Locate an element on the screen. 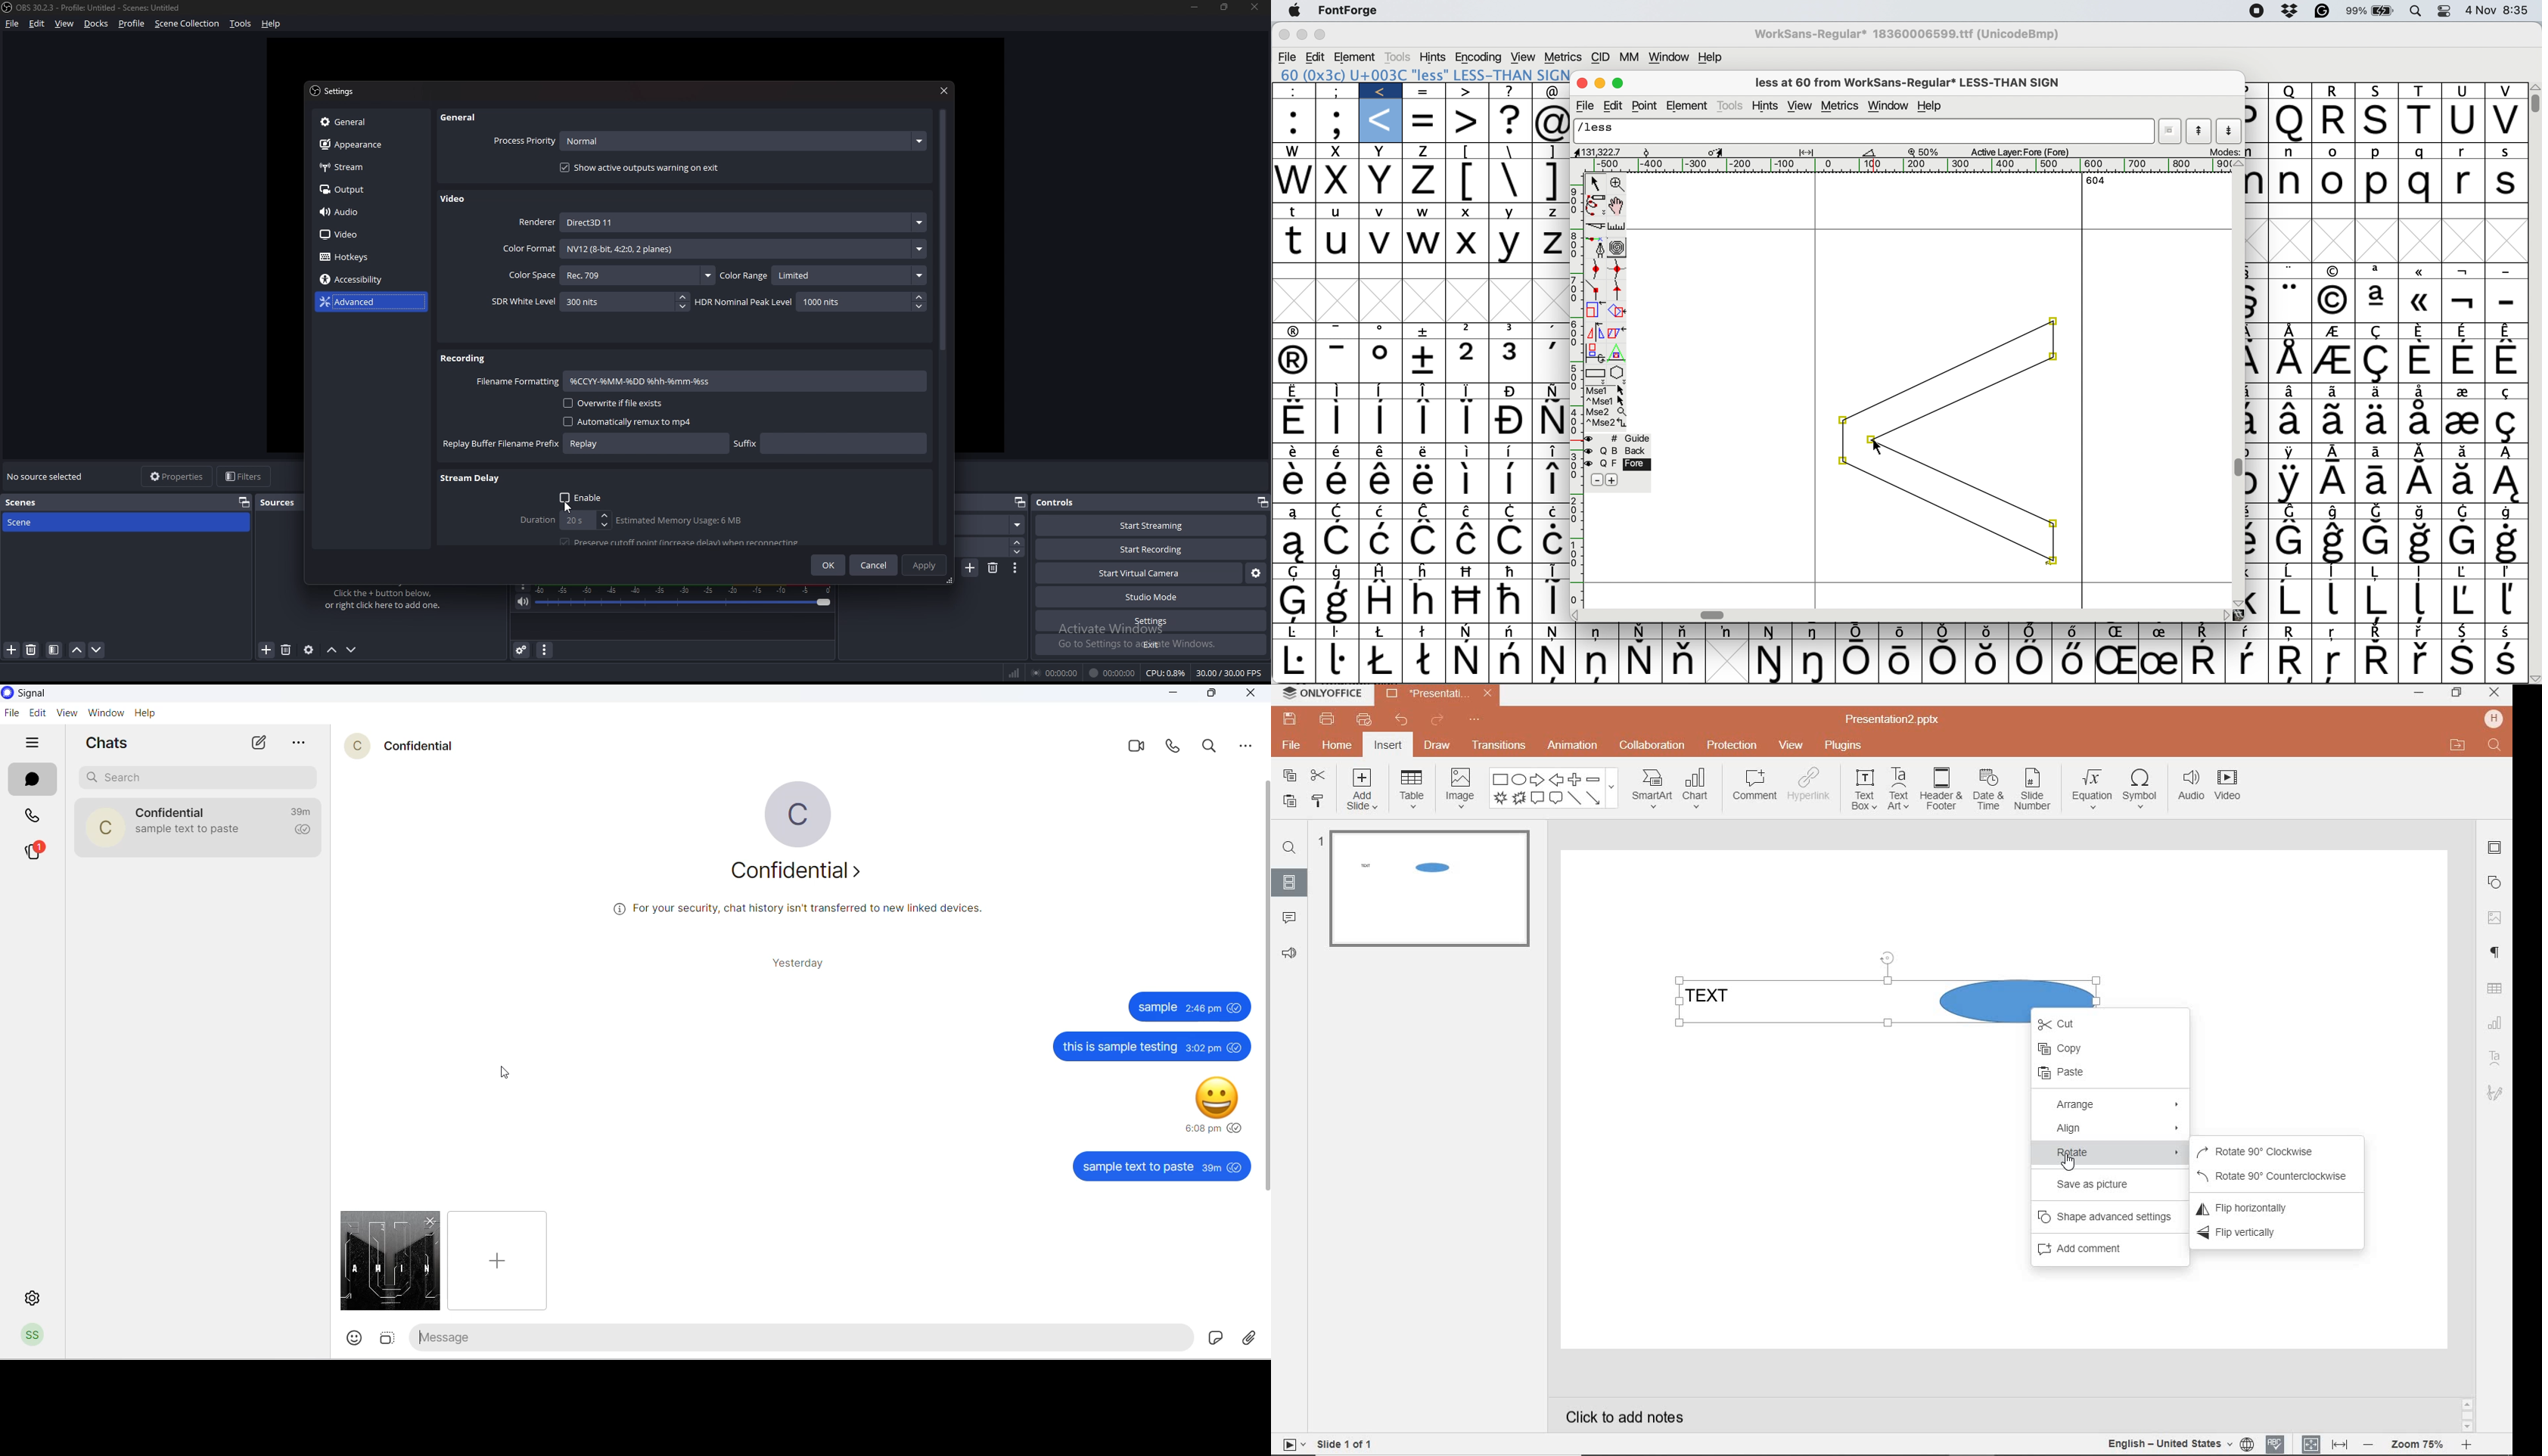 Image resolution: width=2548 pixels, height=1456 pixels. Symbol is located at coordinates (1339, 661).